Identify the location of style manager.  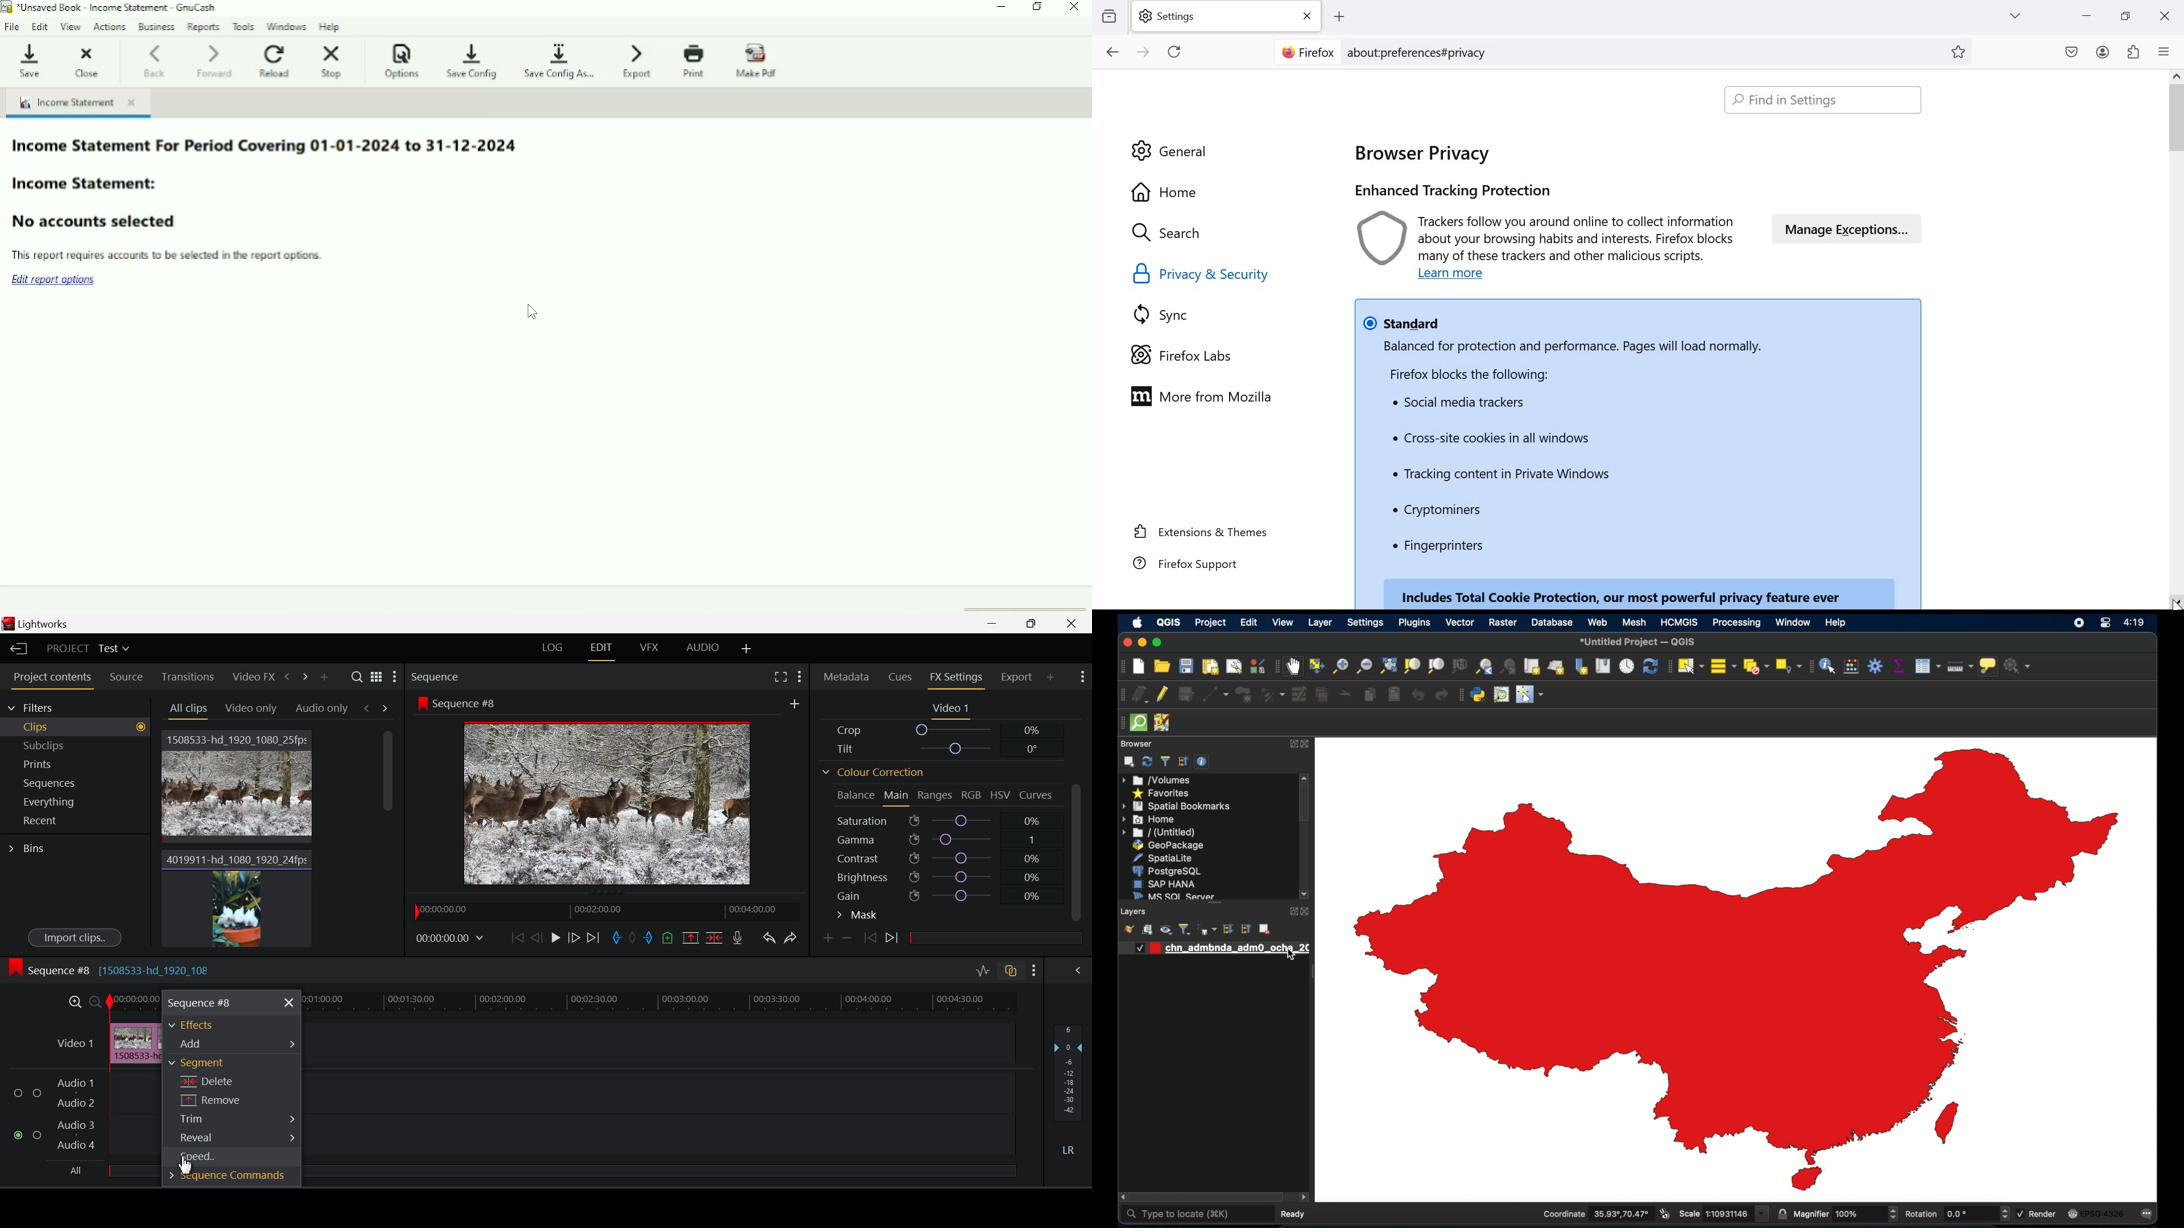
(1257, 666).